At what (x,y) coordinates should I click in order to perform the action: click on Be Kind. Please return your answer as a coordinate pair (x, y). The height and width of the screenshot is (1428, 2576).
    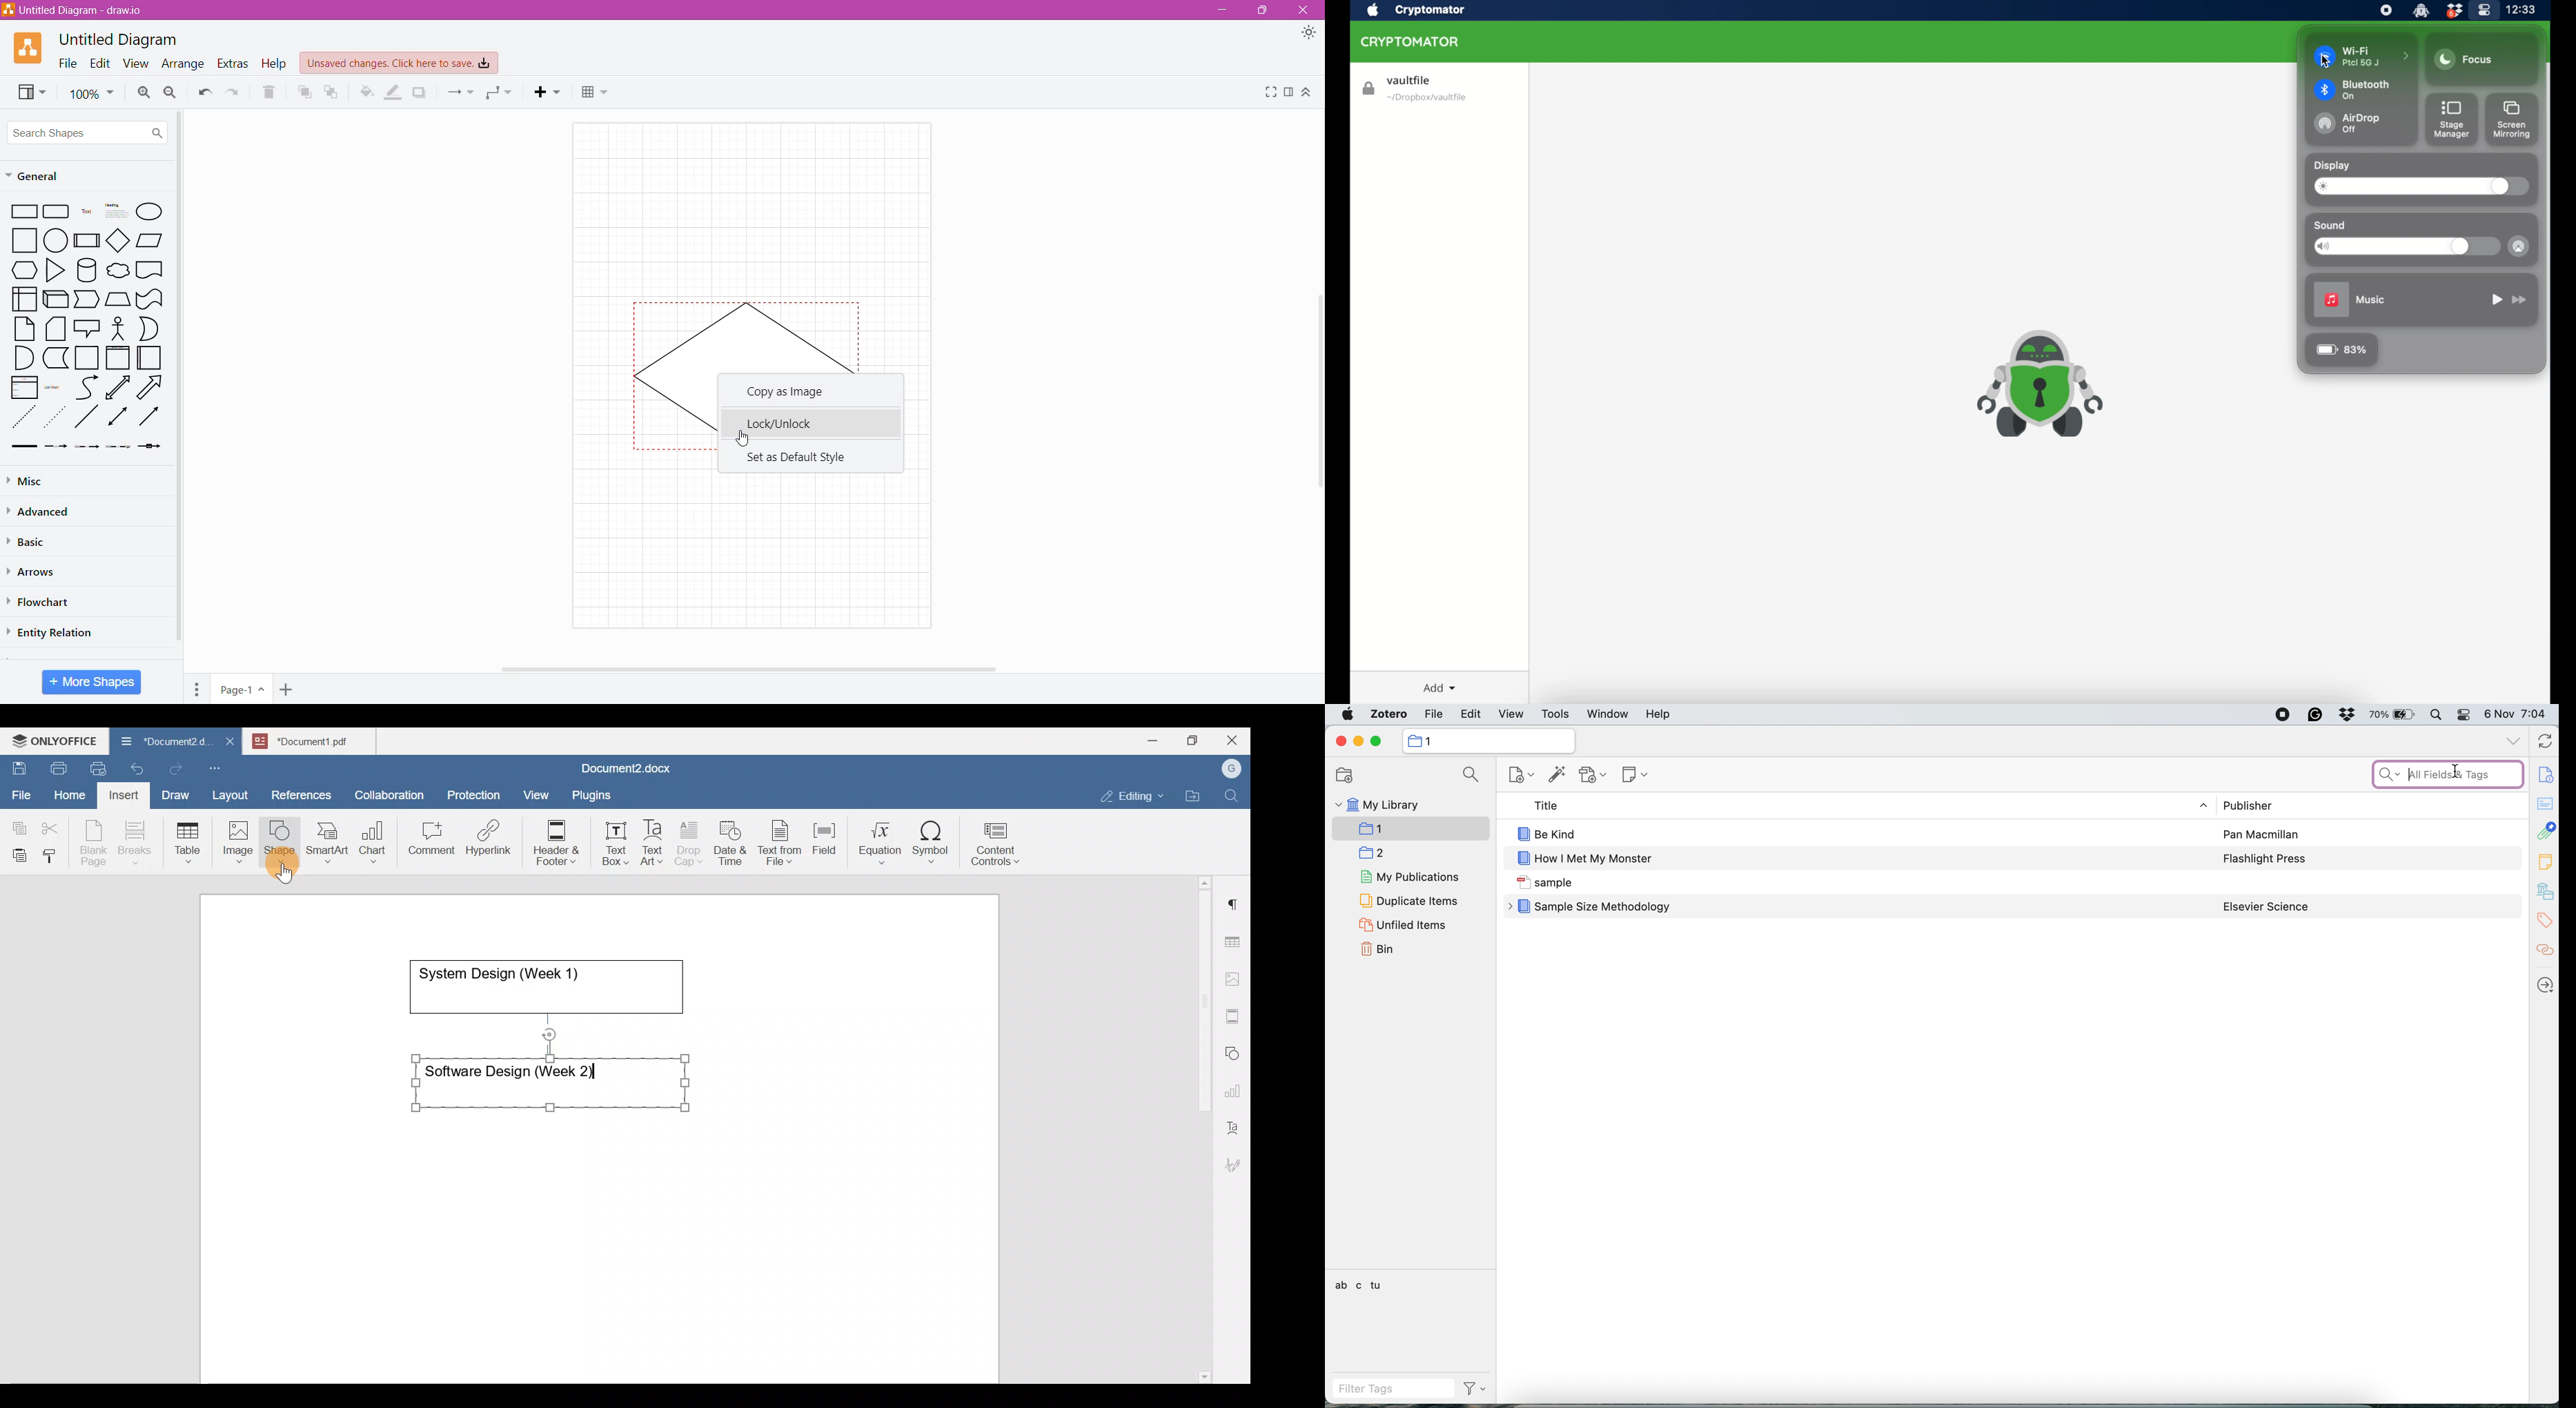
    Looking at the image, I should click on (1560, 834).